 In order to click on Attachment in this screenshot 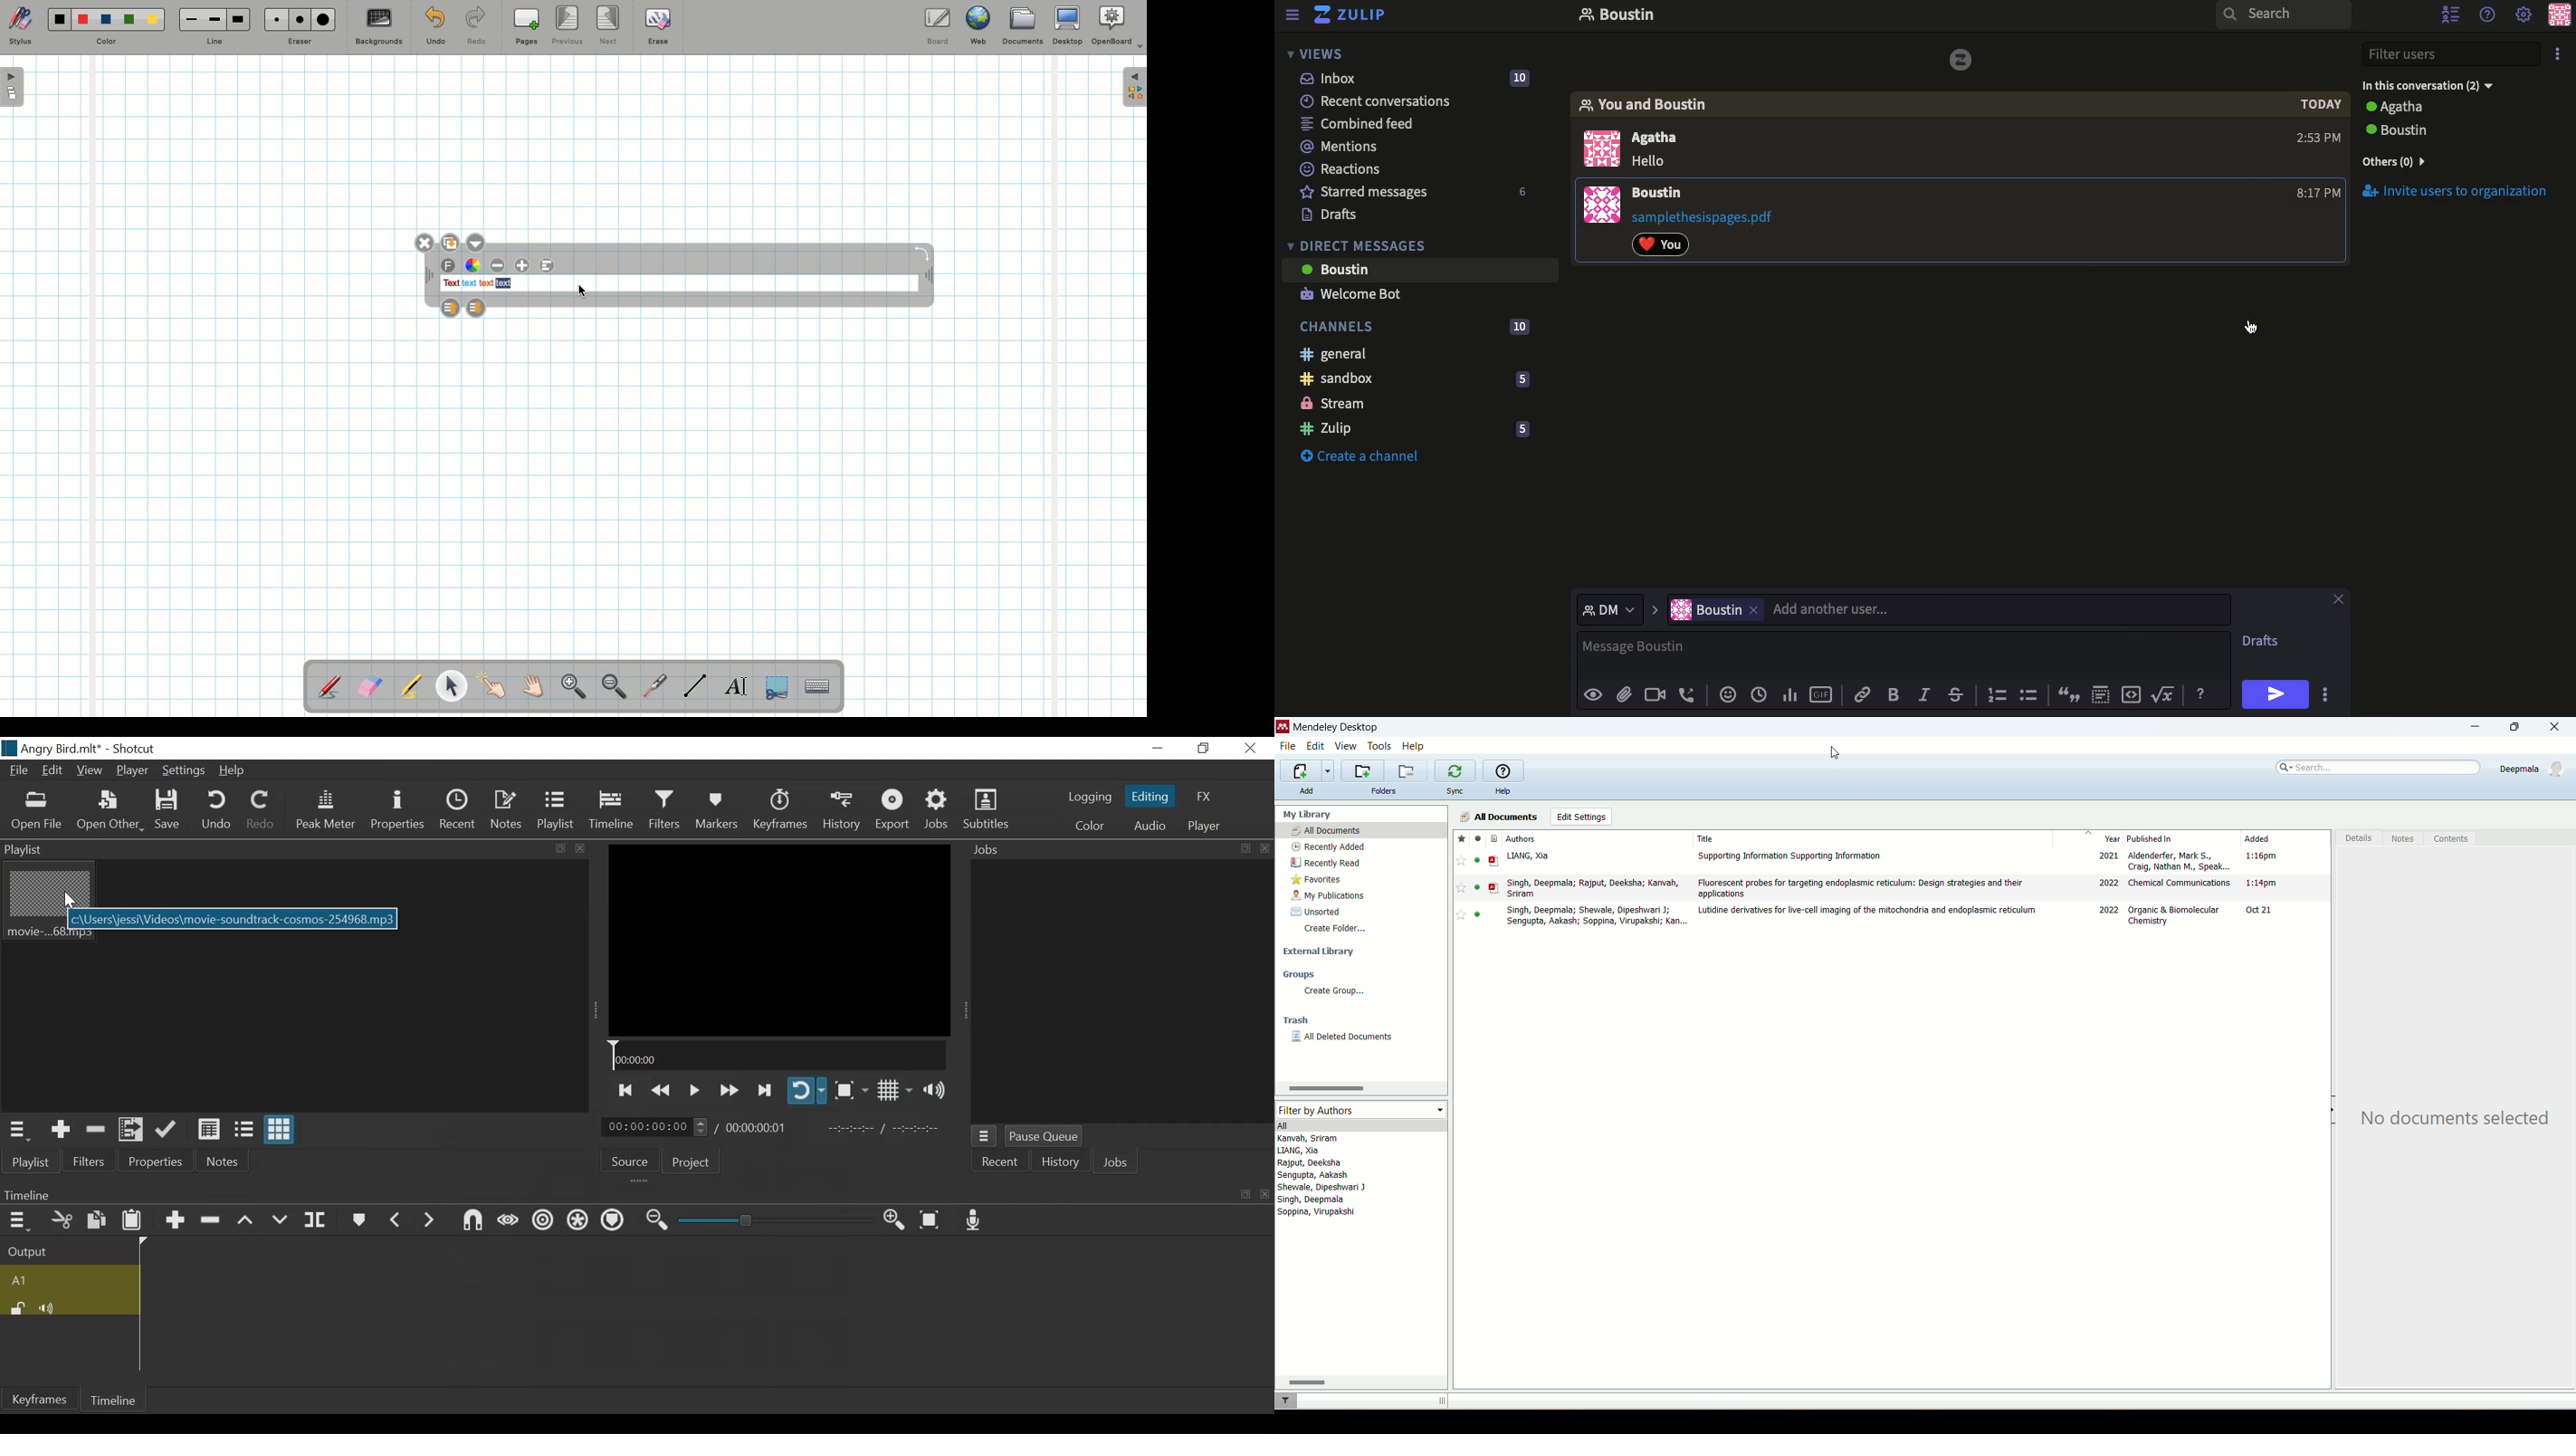, I will do `click(1623, 693)`.